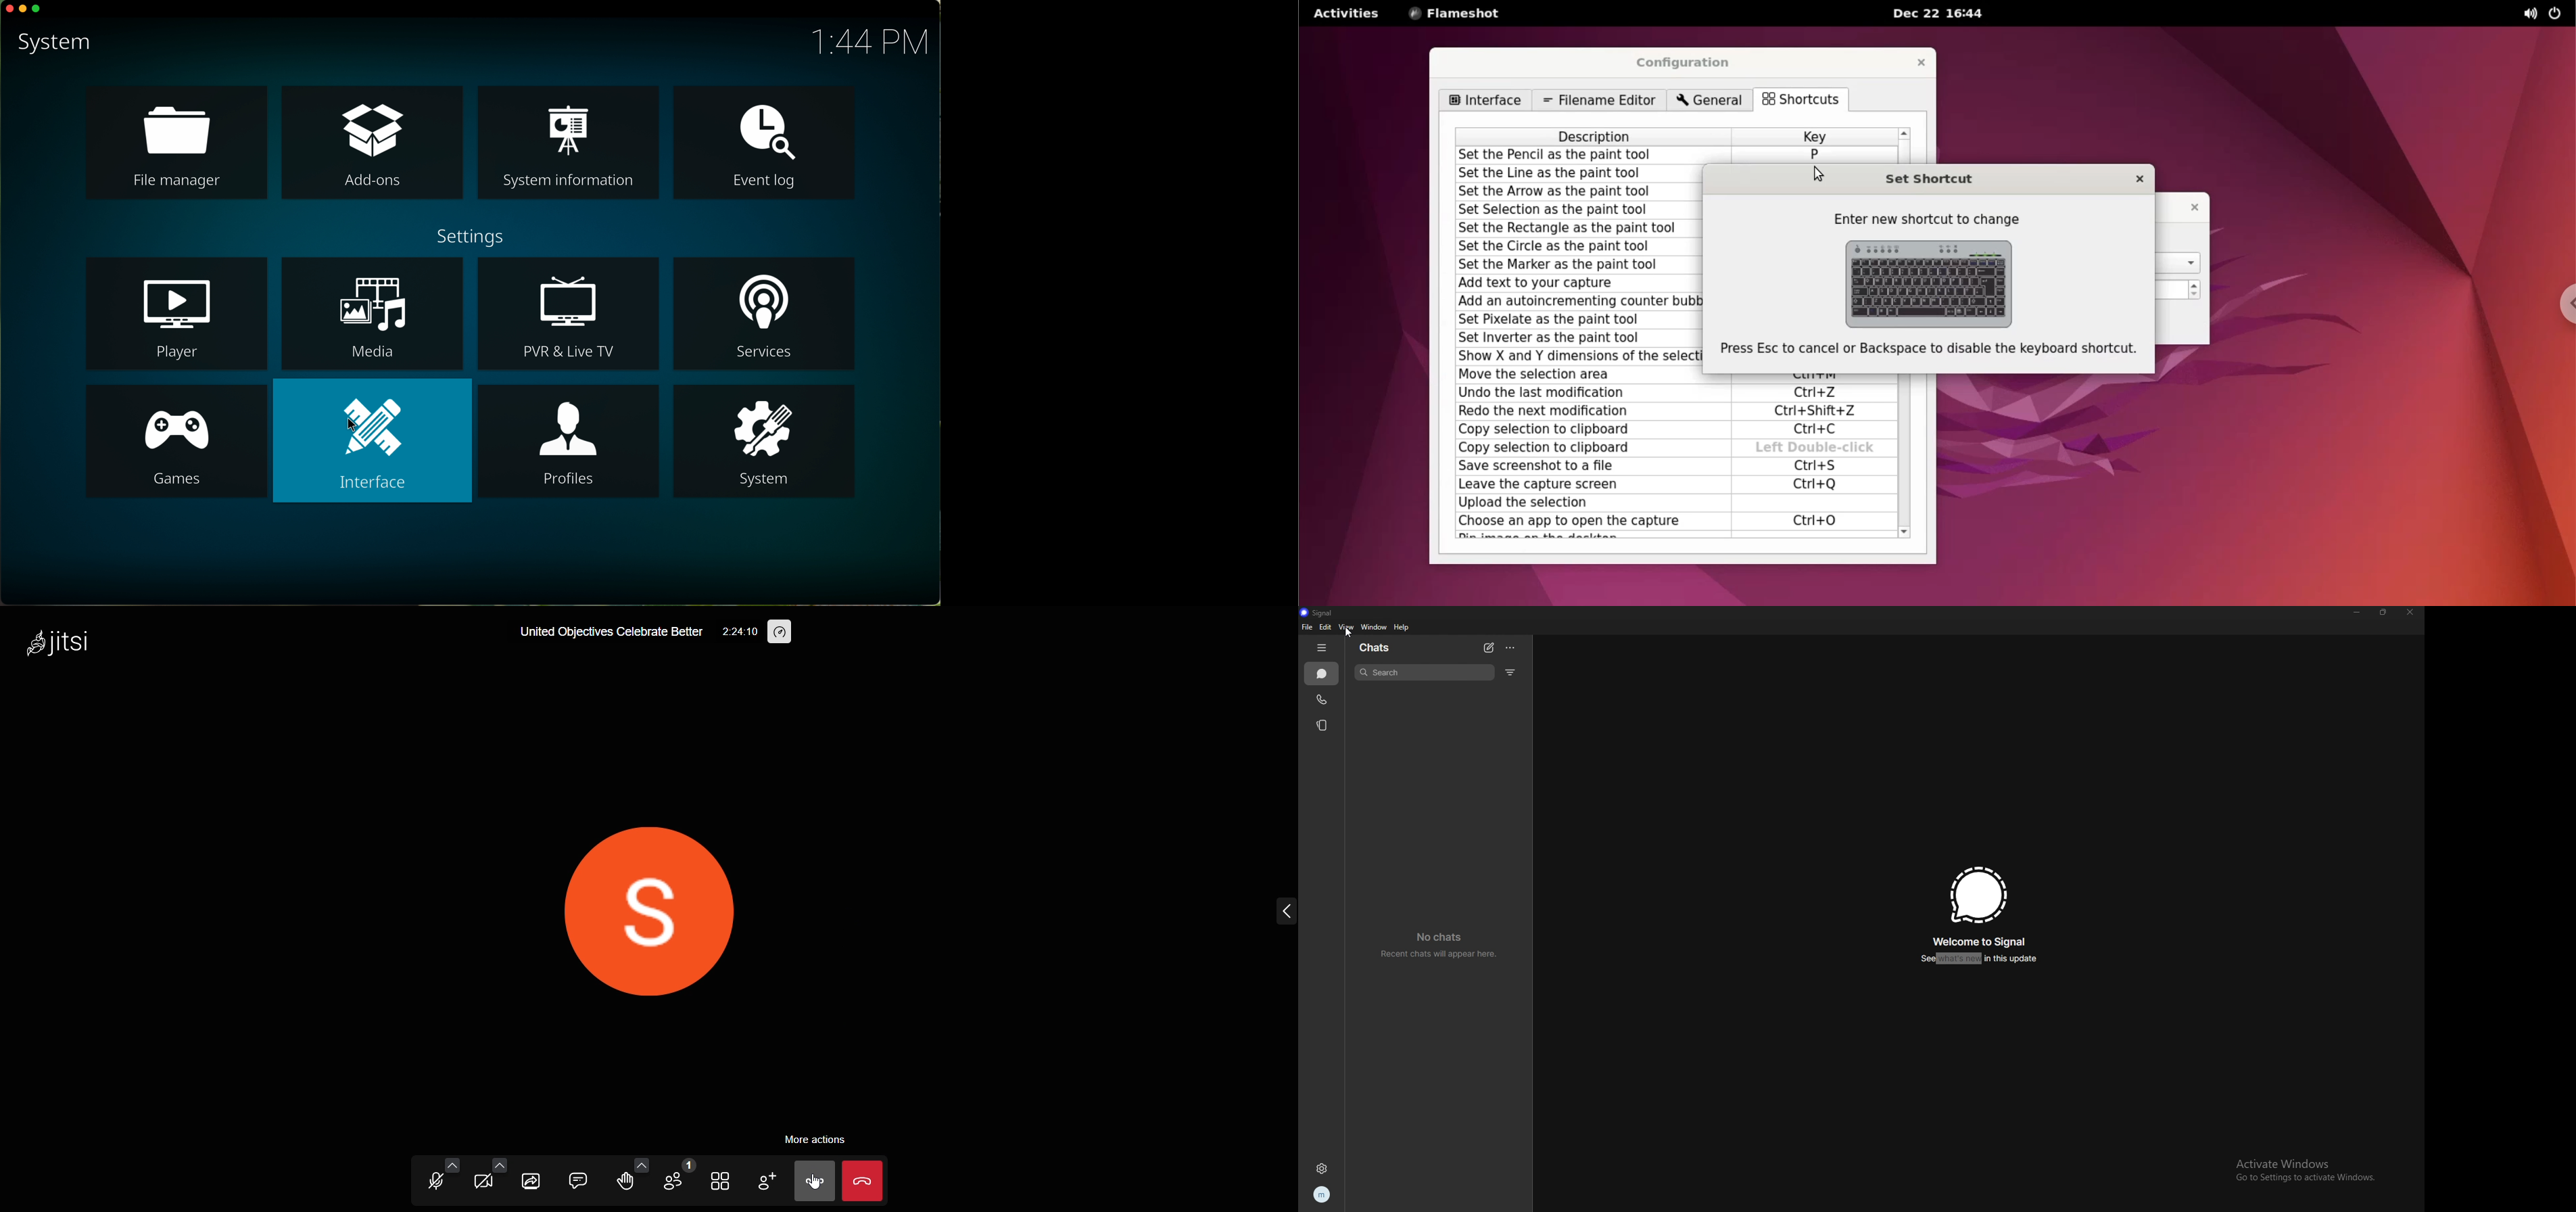 The height and width of the screenshot is (1232, 2576). I want to click on stories, so click(1322, 726).